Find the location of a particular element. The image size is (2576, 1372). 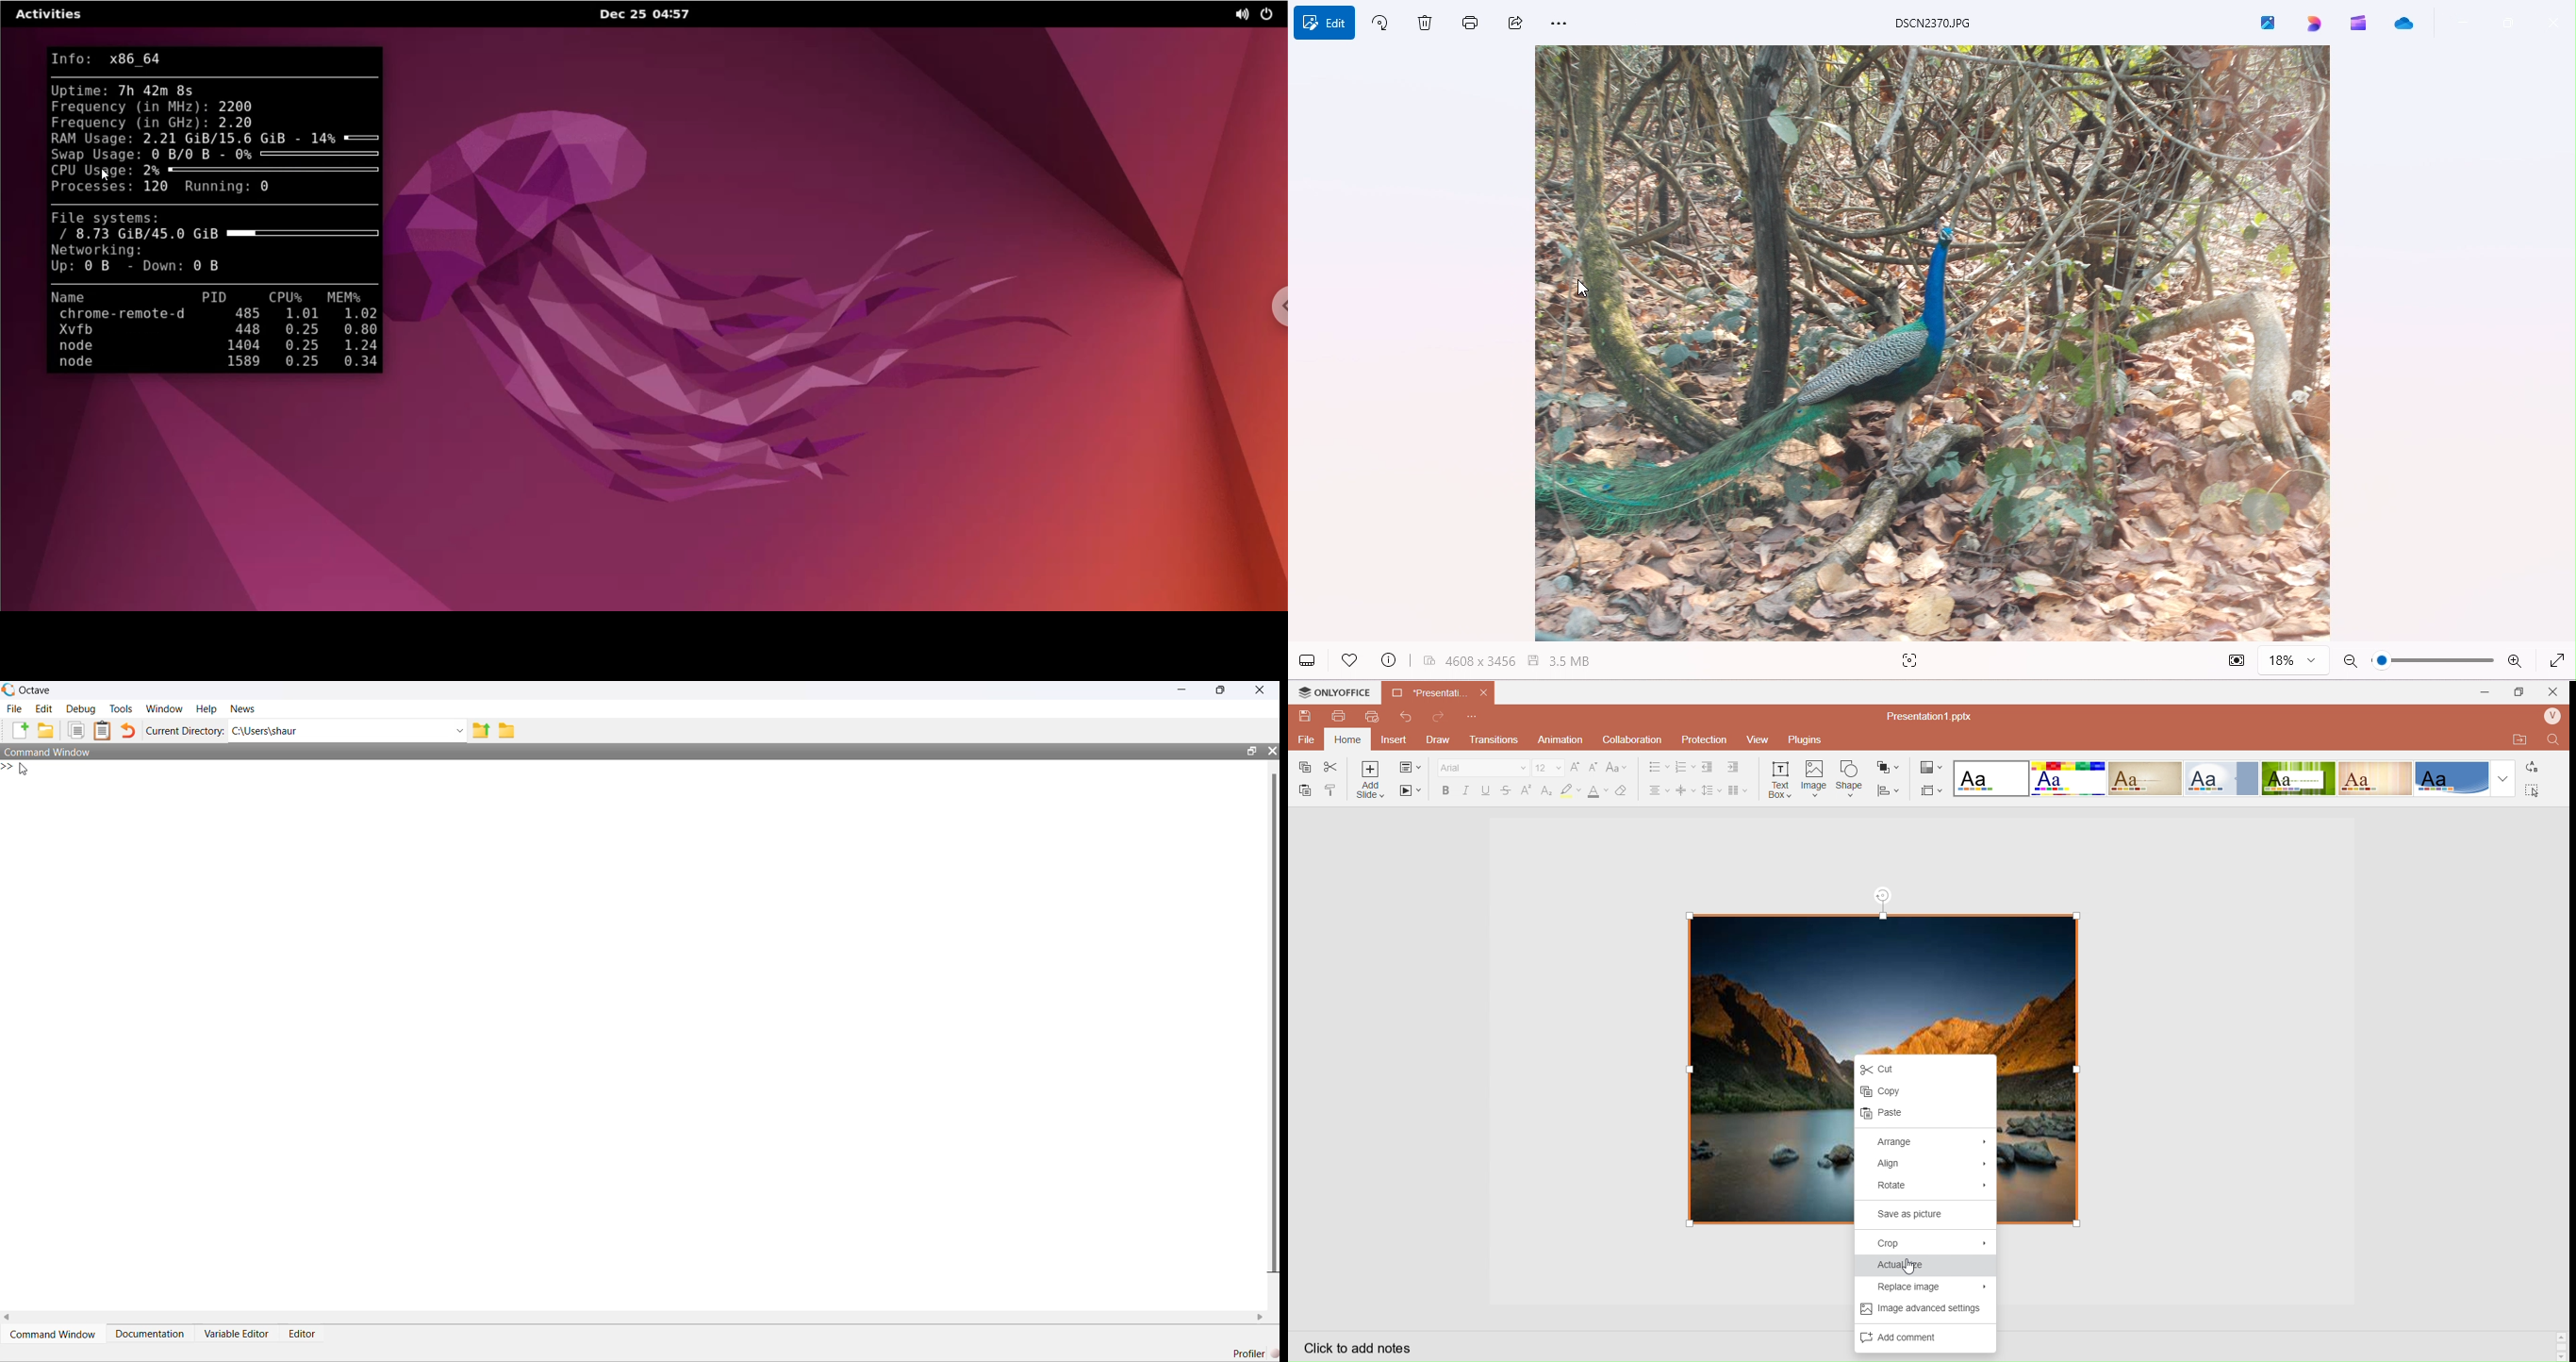

Superscript is located at coordinates (1526, 790).